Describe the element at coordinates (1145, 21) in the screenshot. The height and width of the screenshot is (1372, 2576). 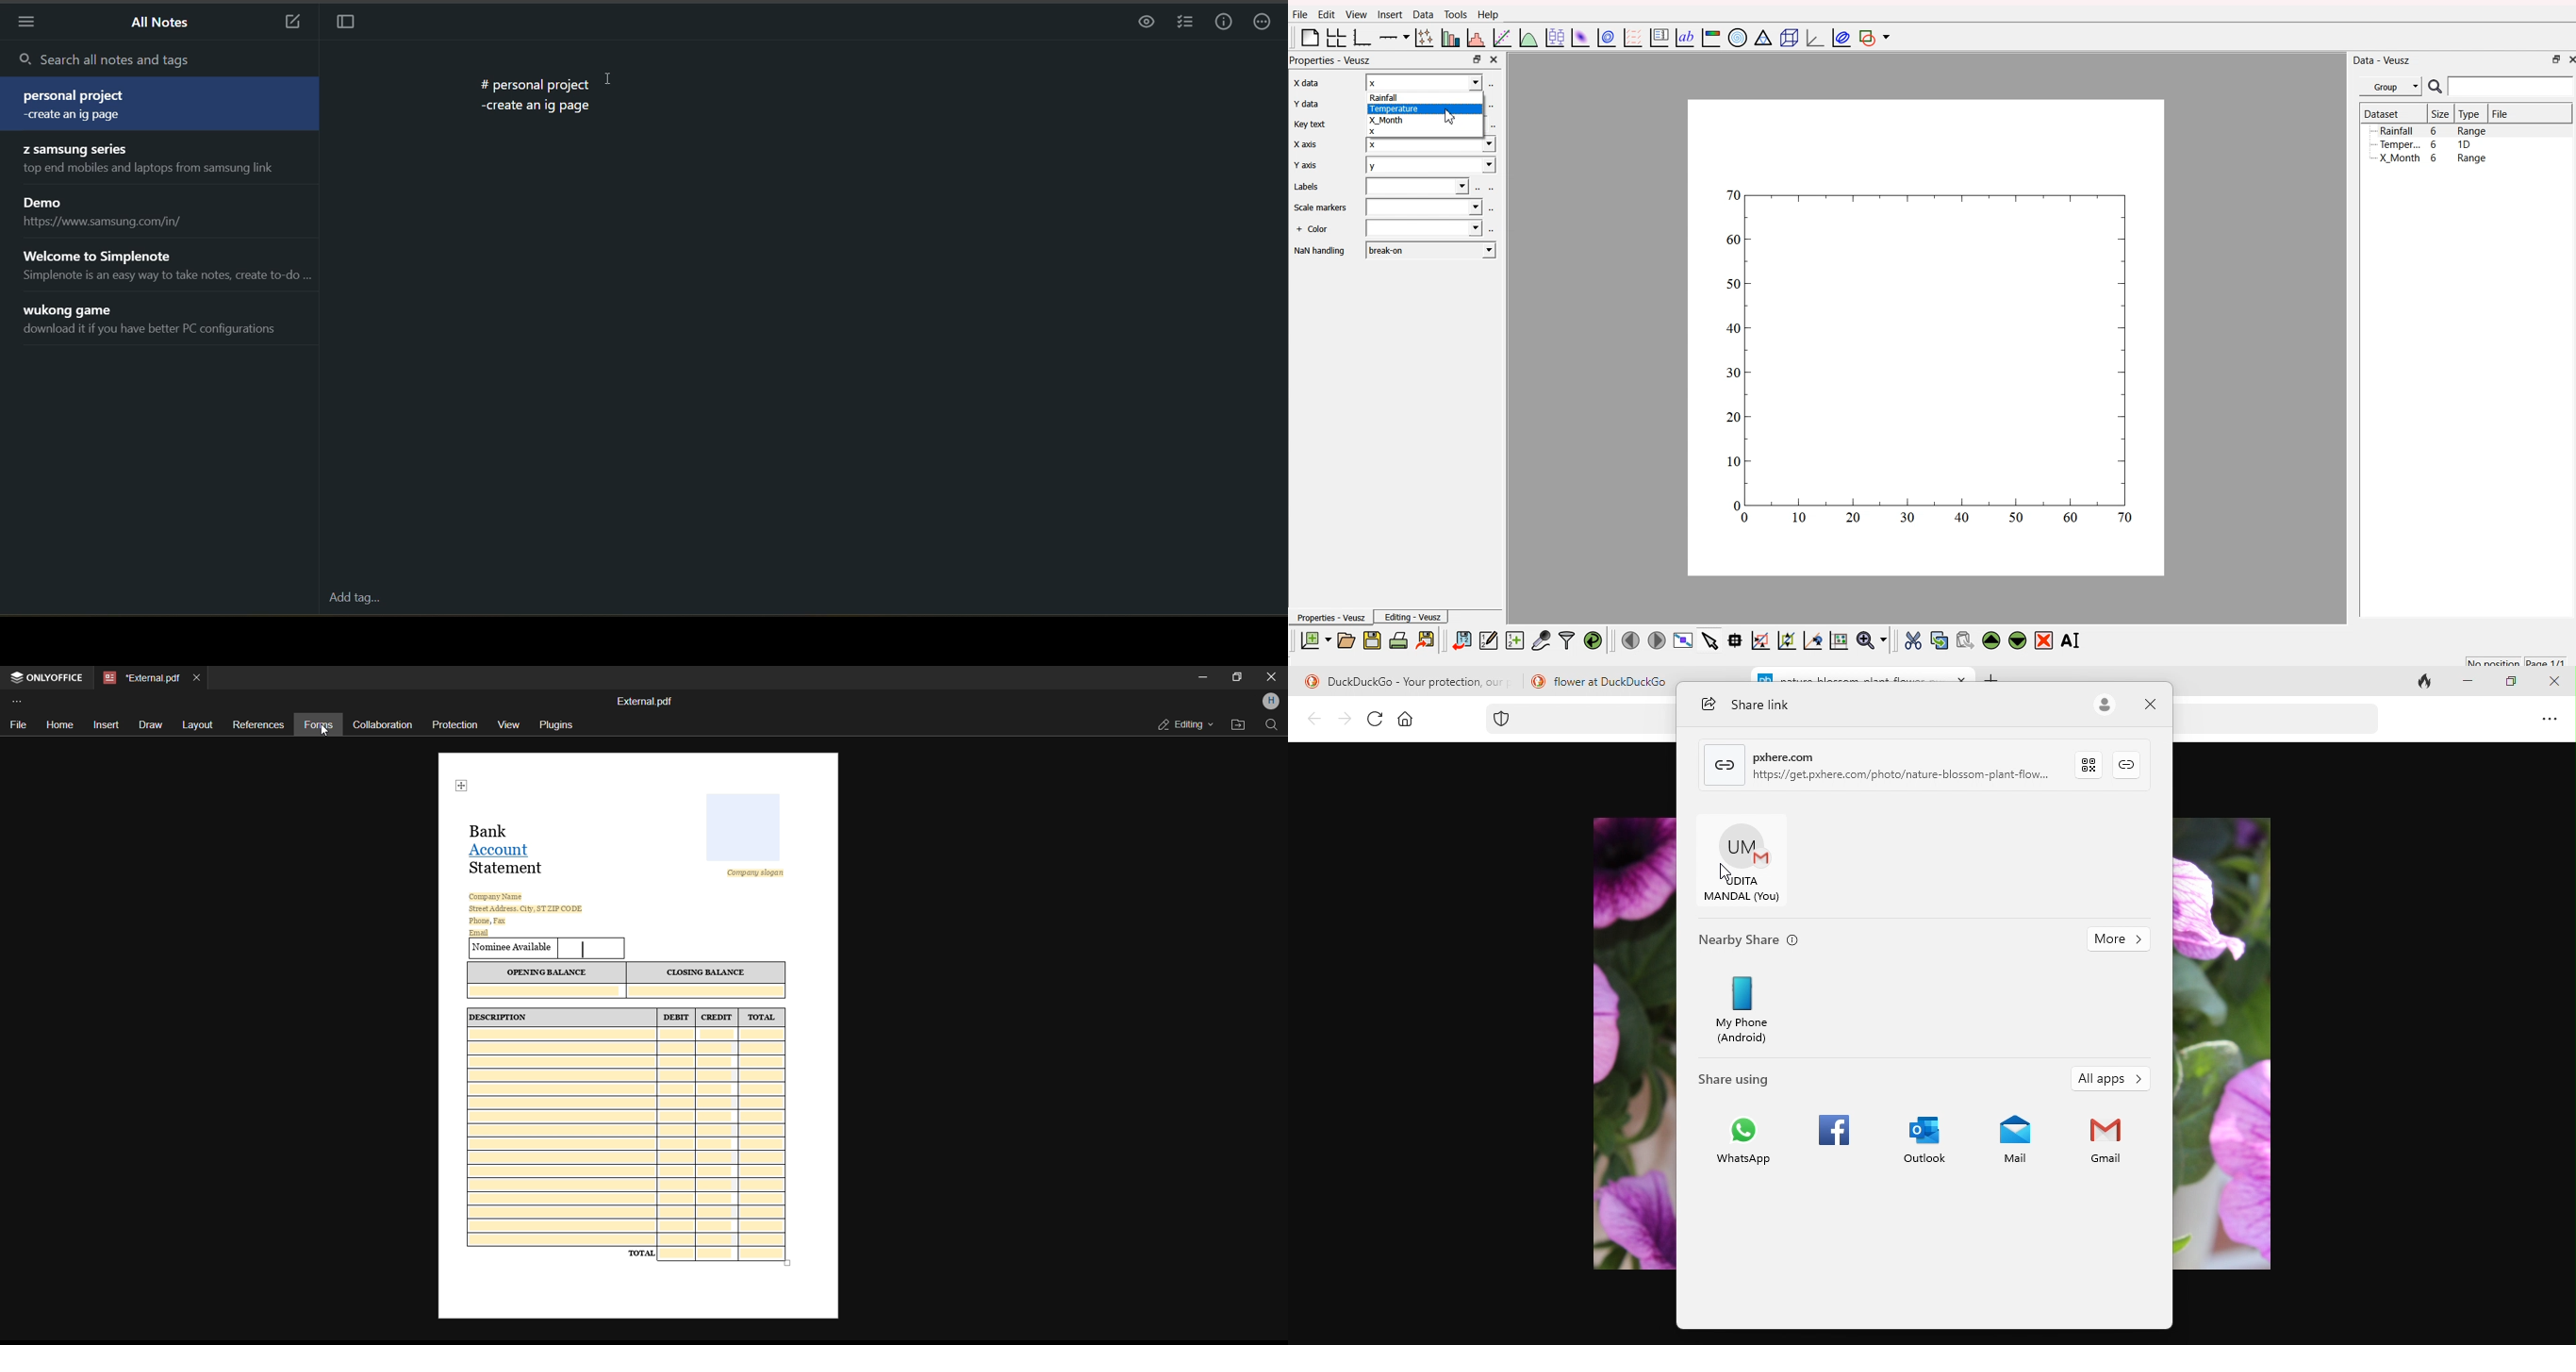
I see `preview` at that location.